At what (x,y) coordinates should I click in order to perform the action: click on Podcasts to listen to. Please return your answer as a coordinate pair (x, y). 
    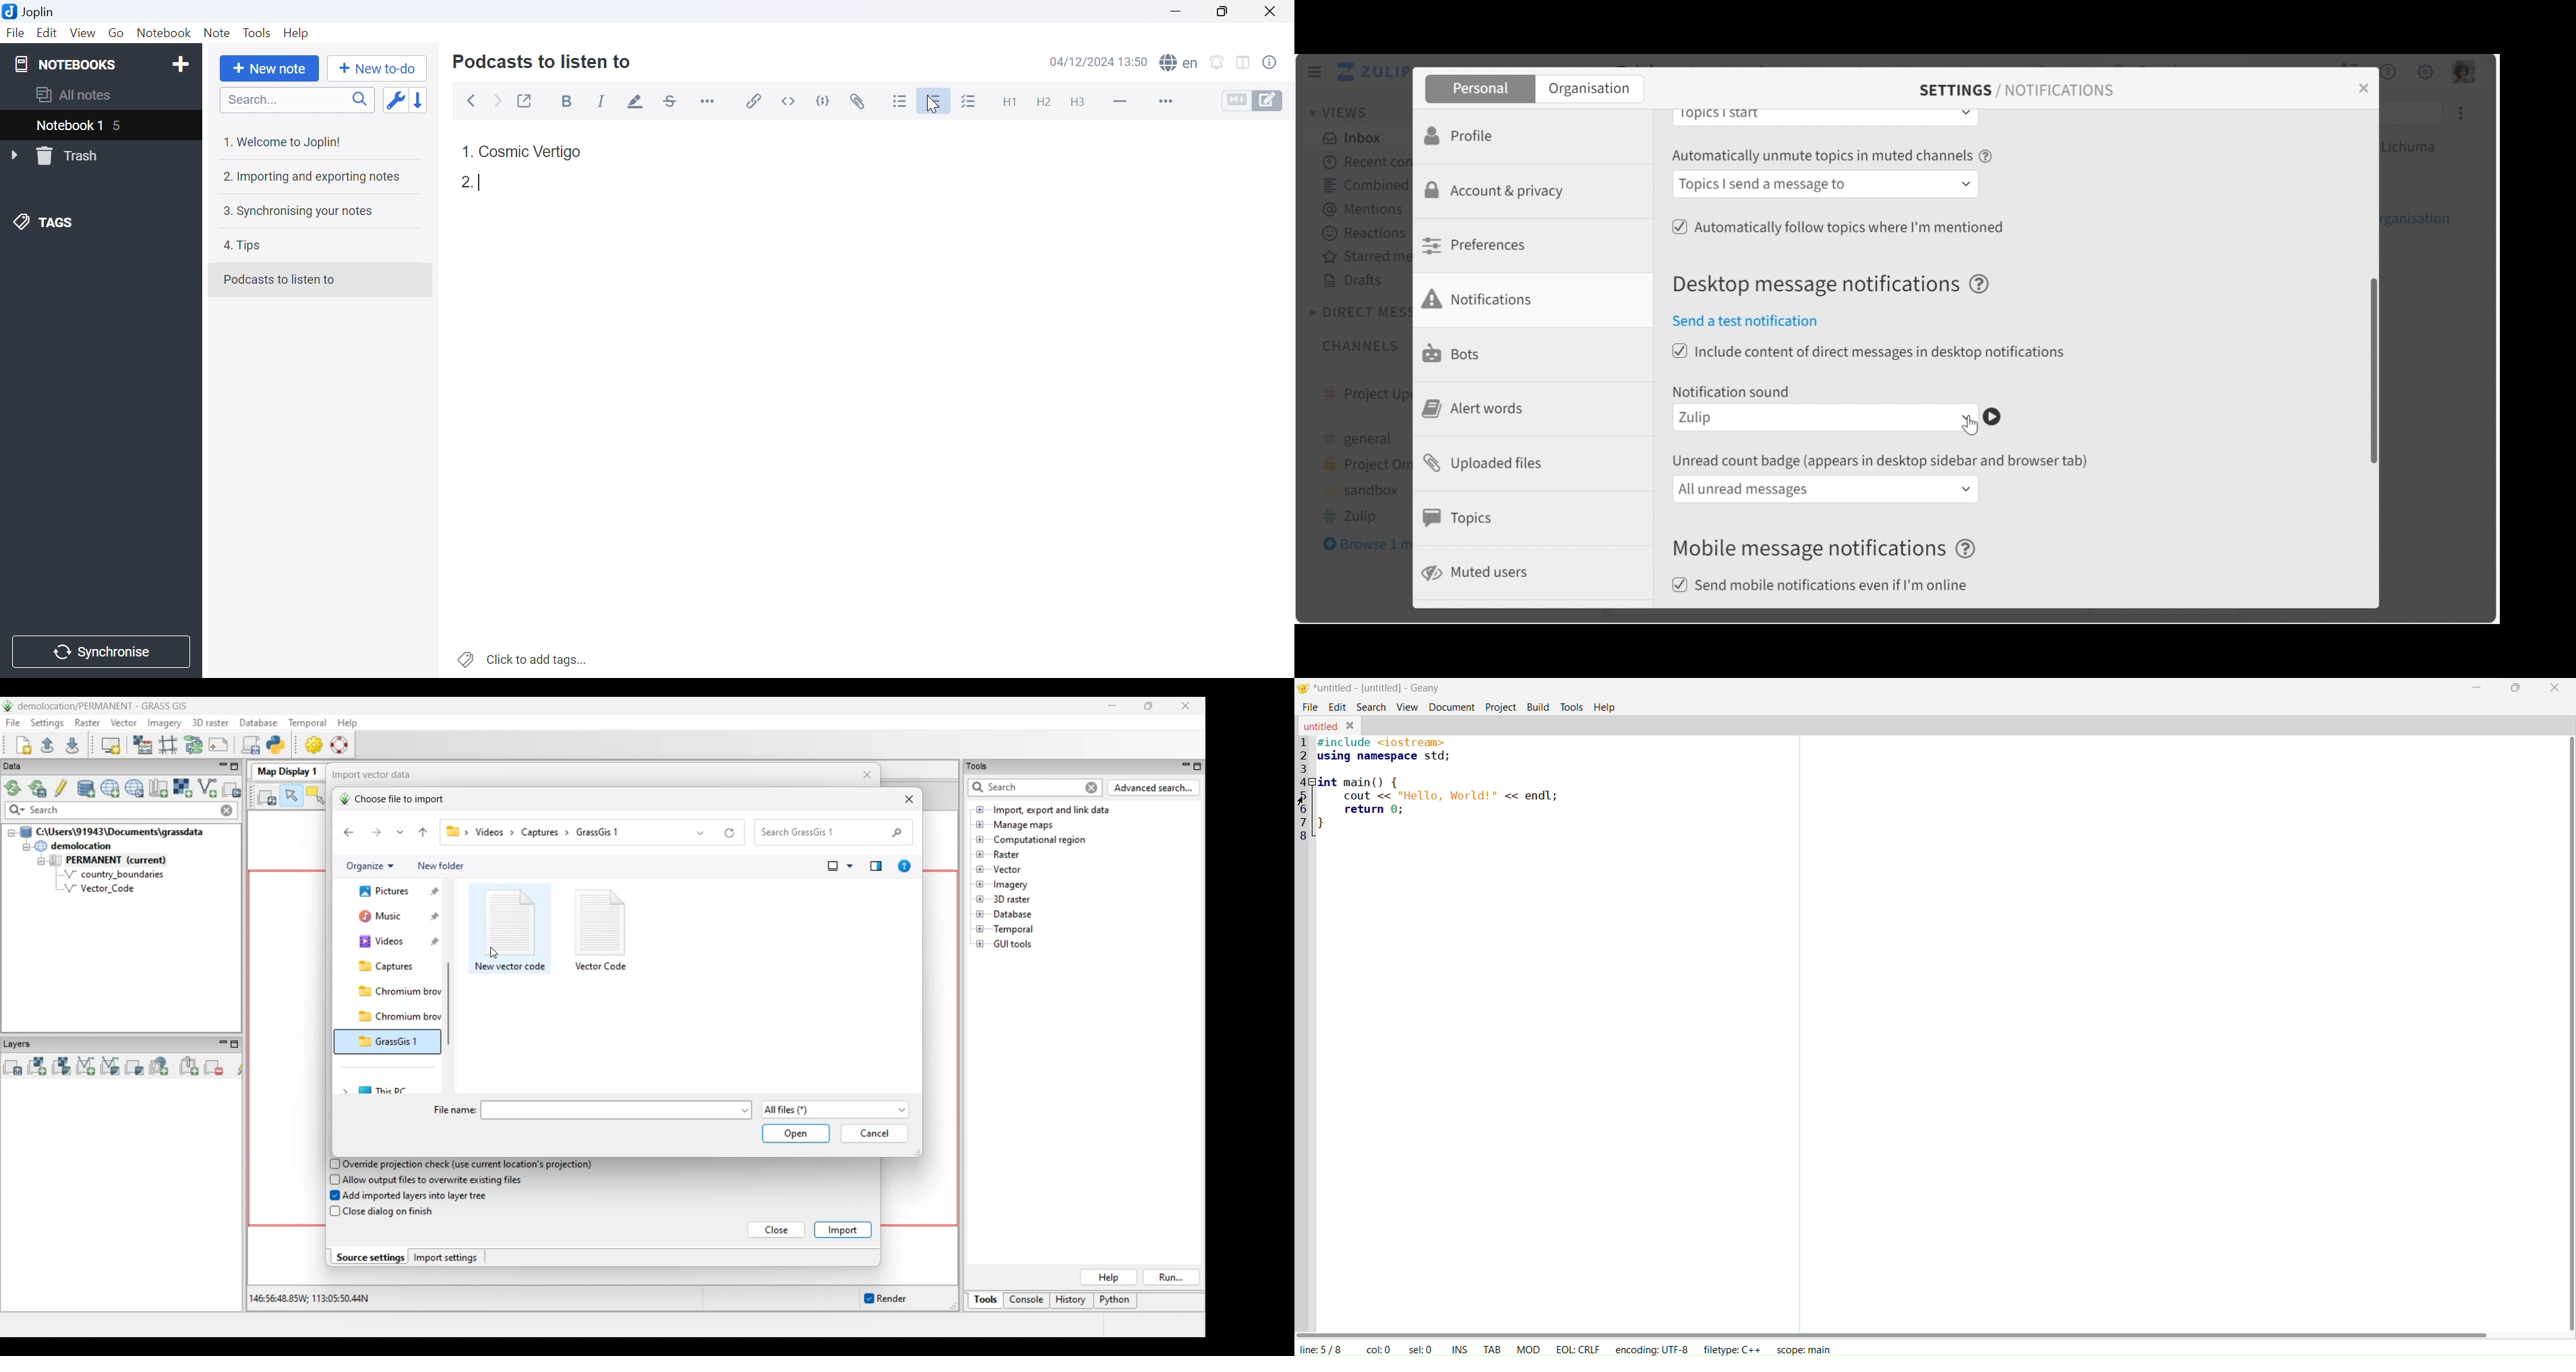
    Looking at the image, I should click on (281, 278).